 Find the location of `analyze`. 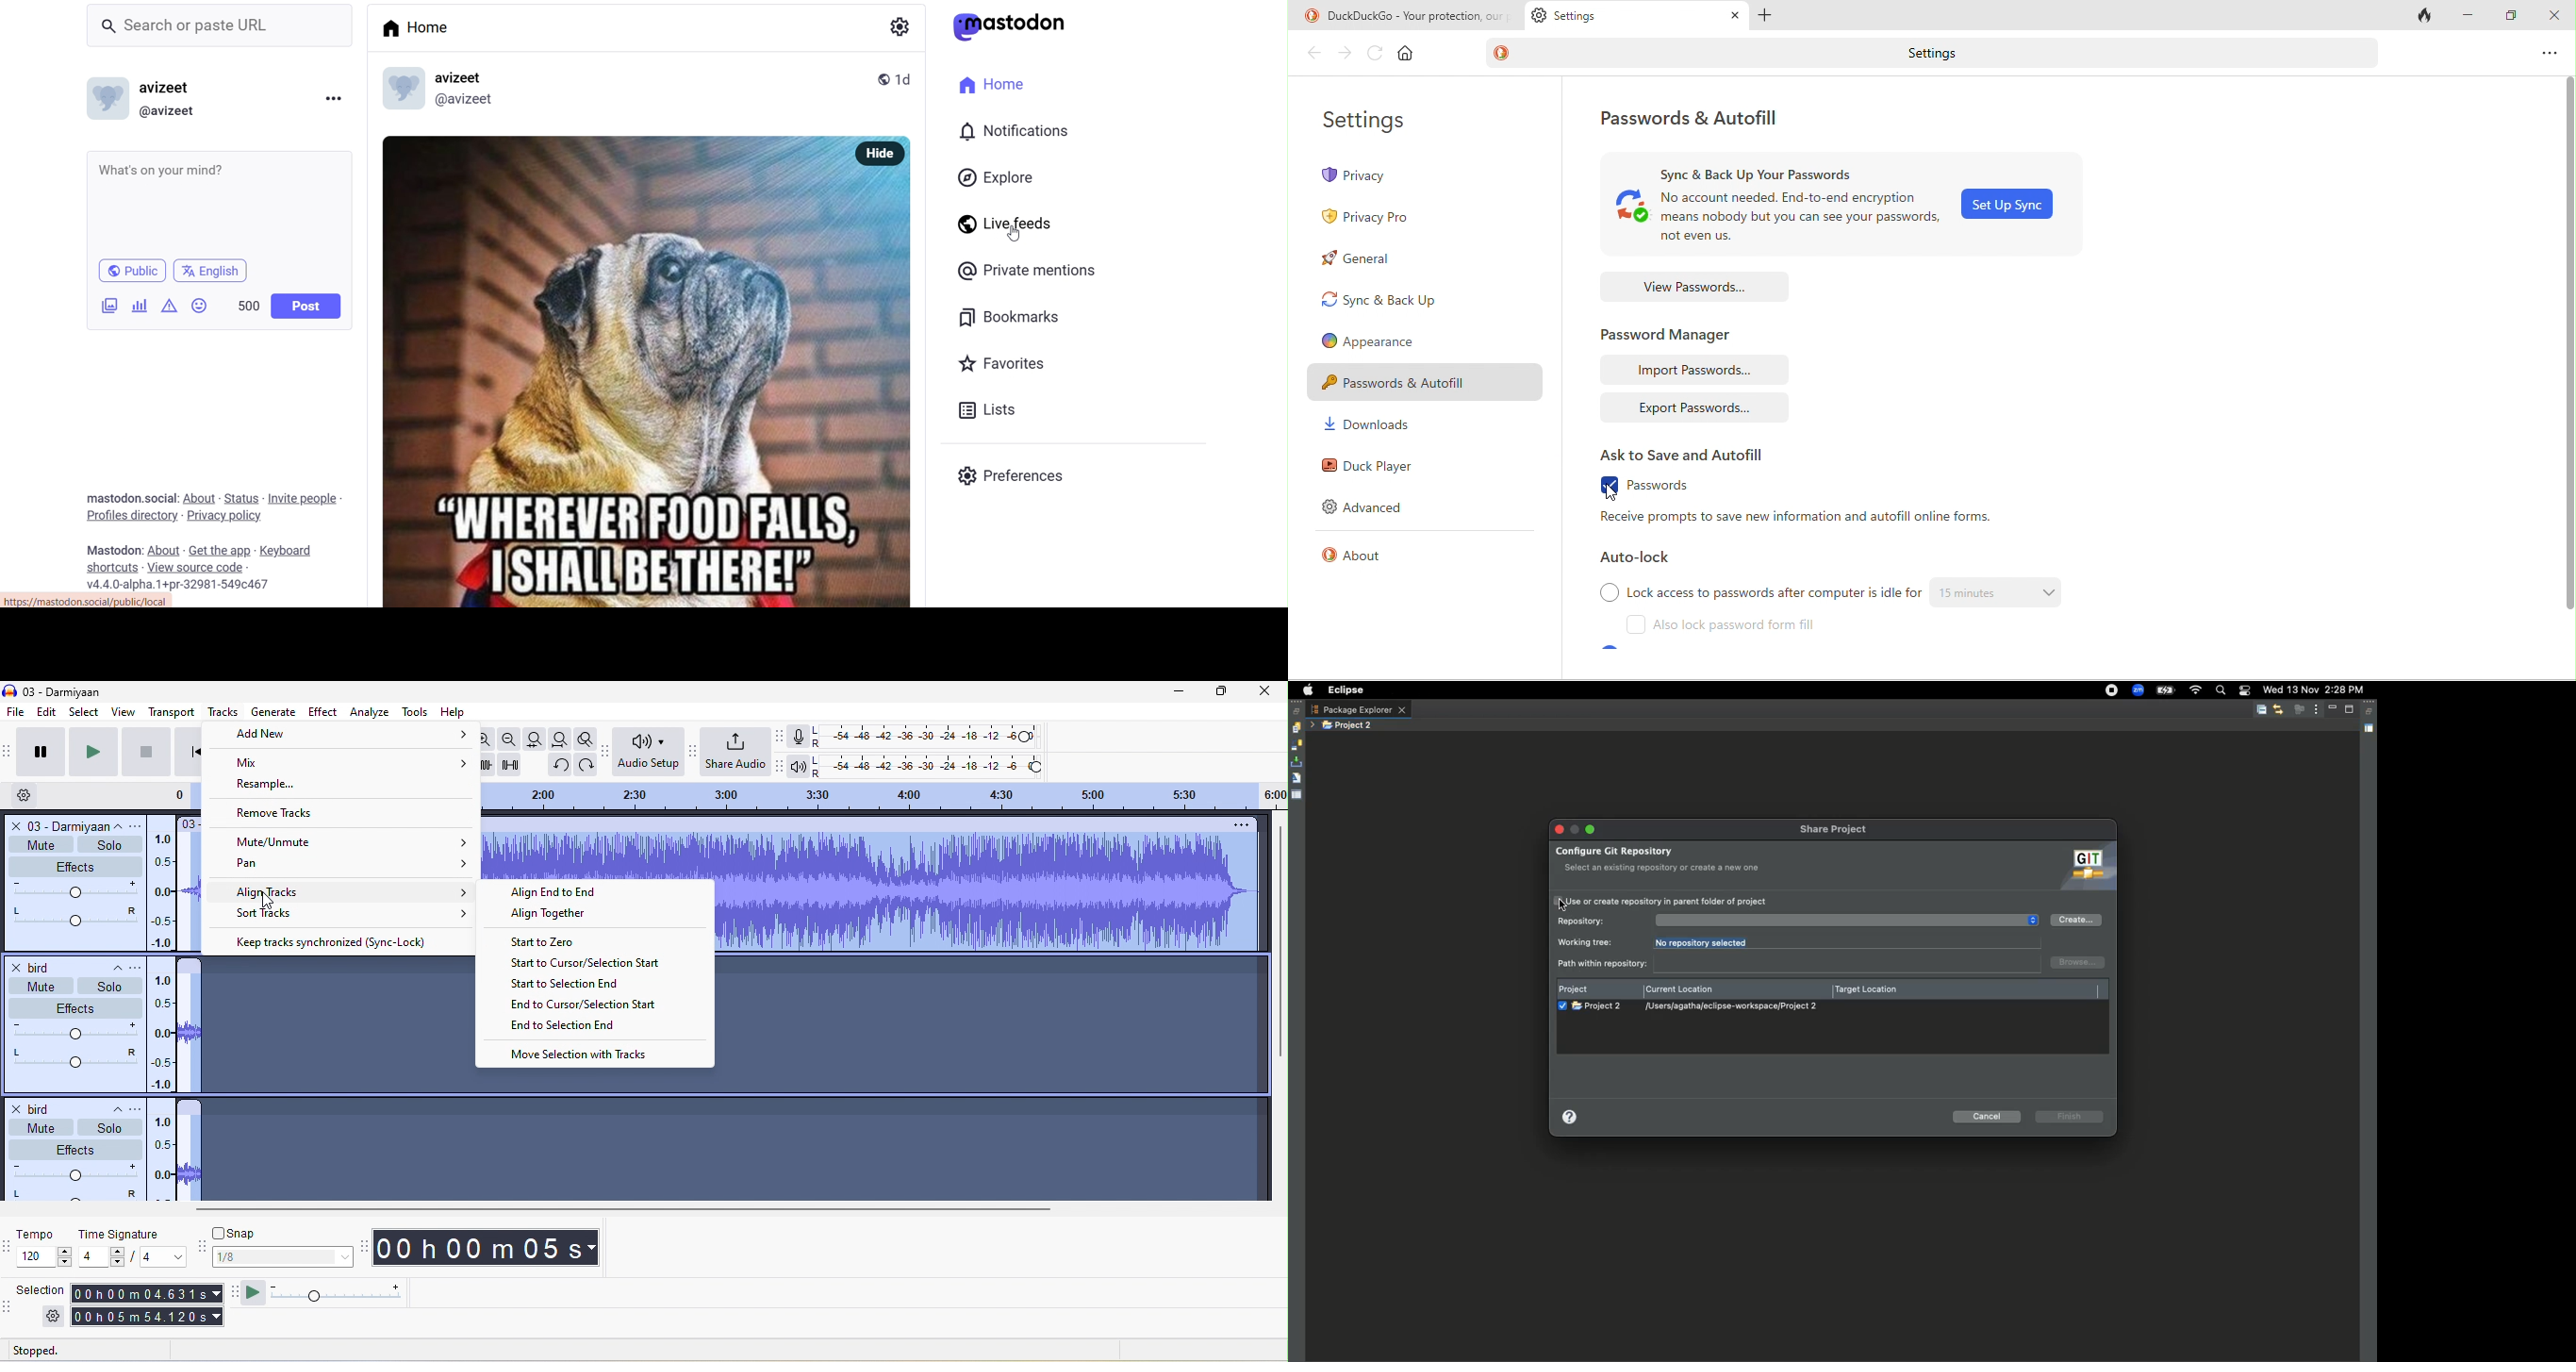

analyze is located at coordinates (371, 713).